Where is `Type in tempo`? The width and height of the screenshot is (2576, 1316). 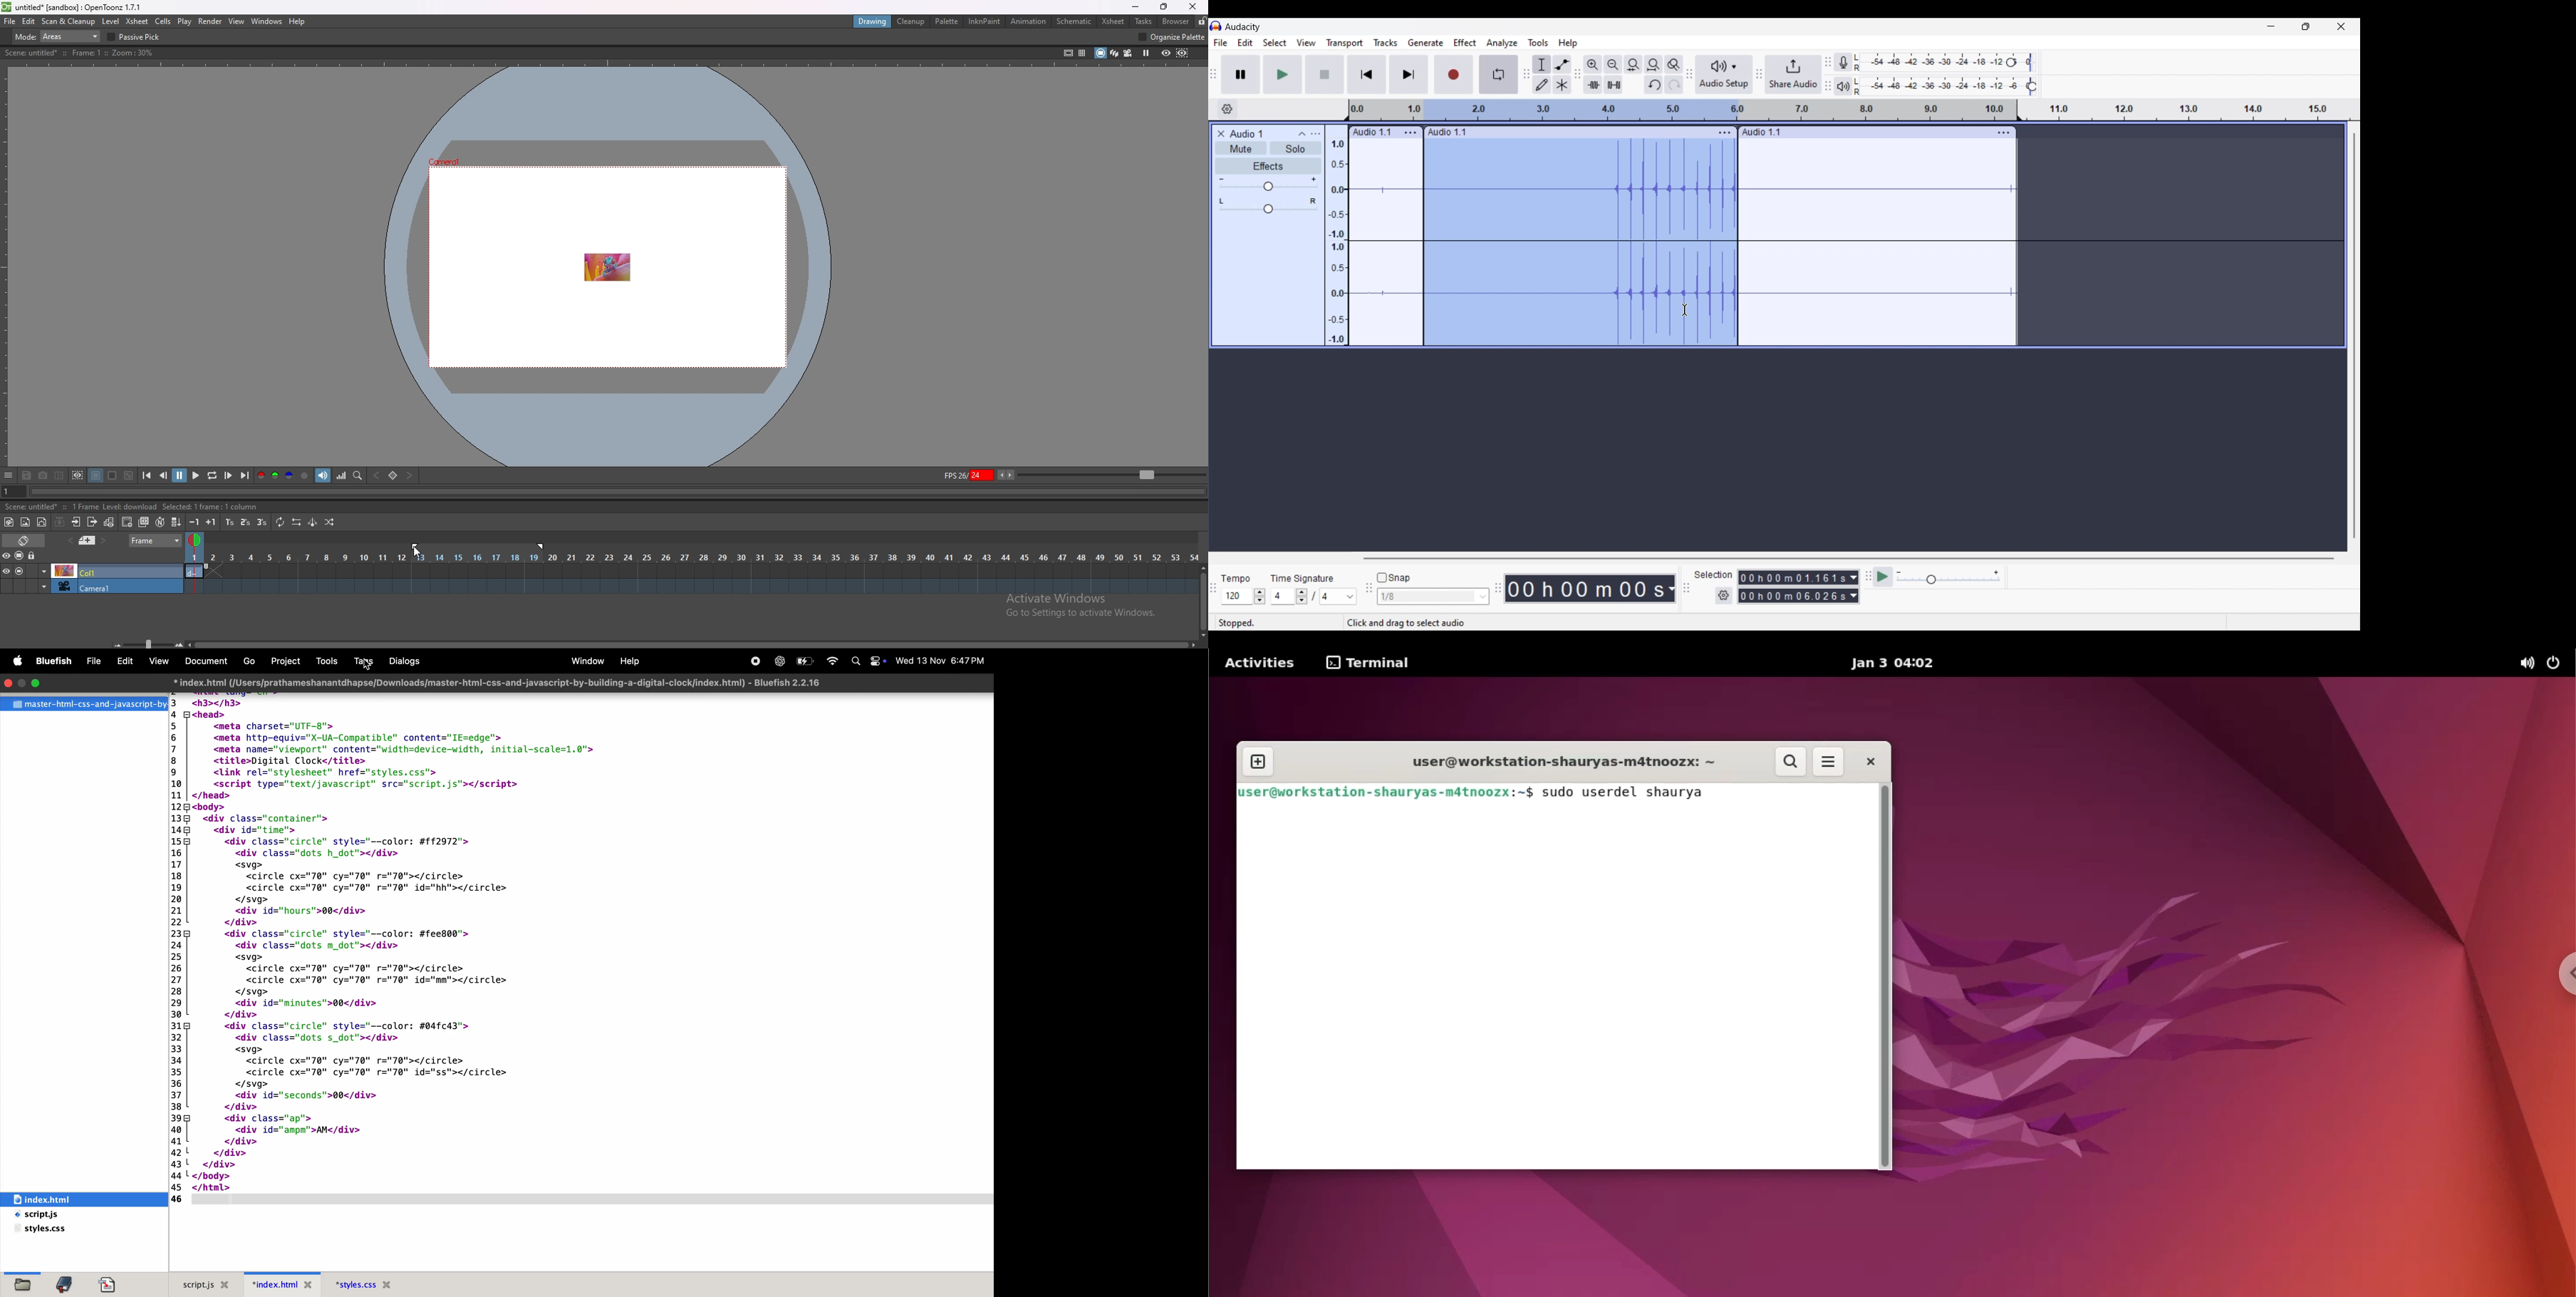 Type in tempo is located at coordinates (1238, 596).